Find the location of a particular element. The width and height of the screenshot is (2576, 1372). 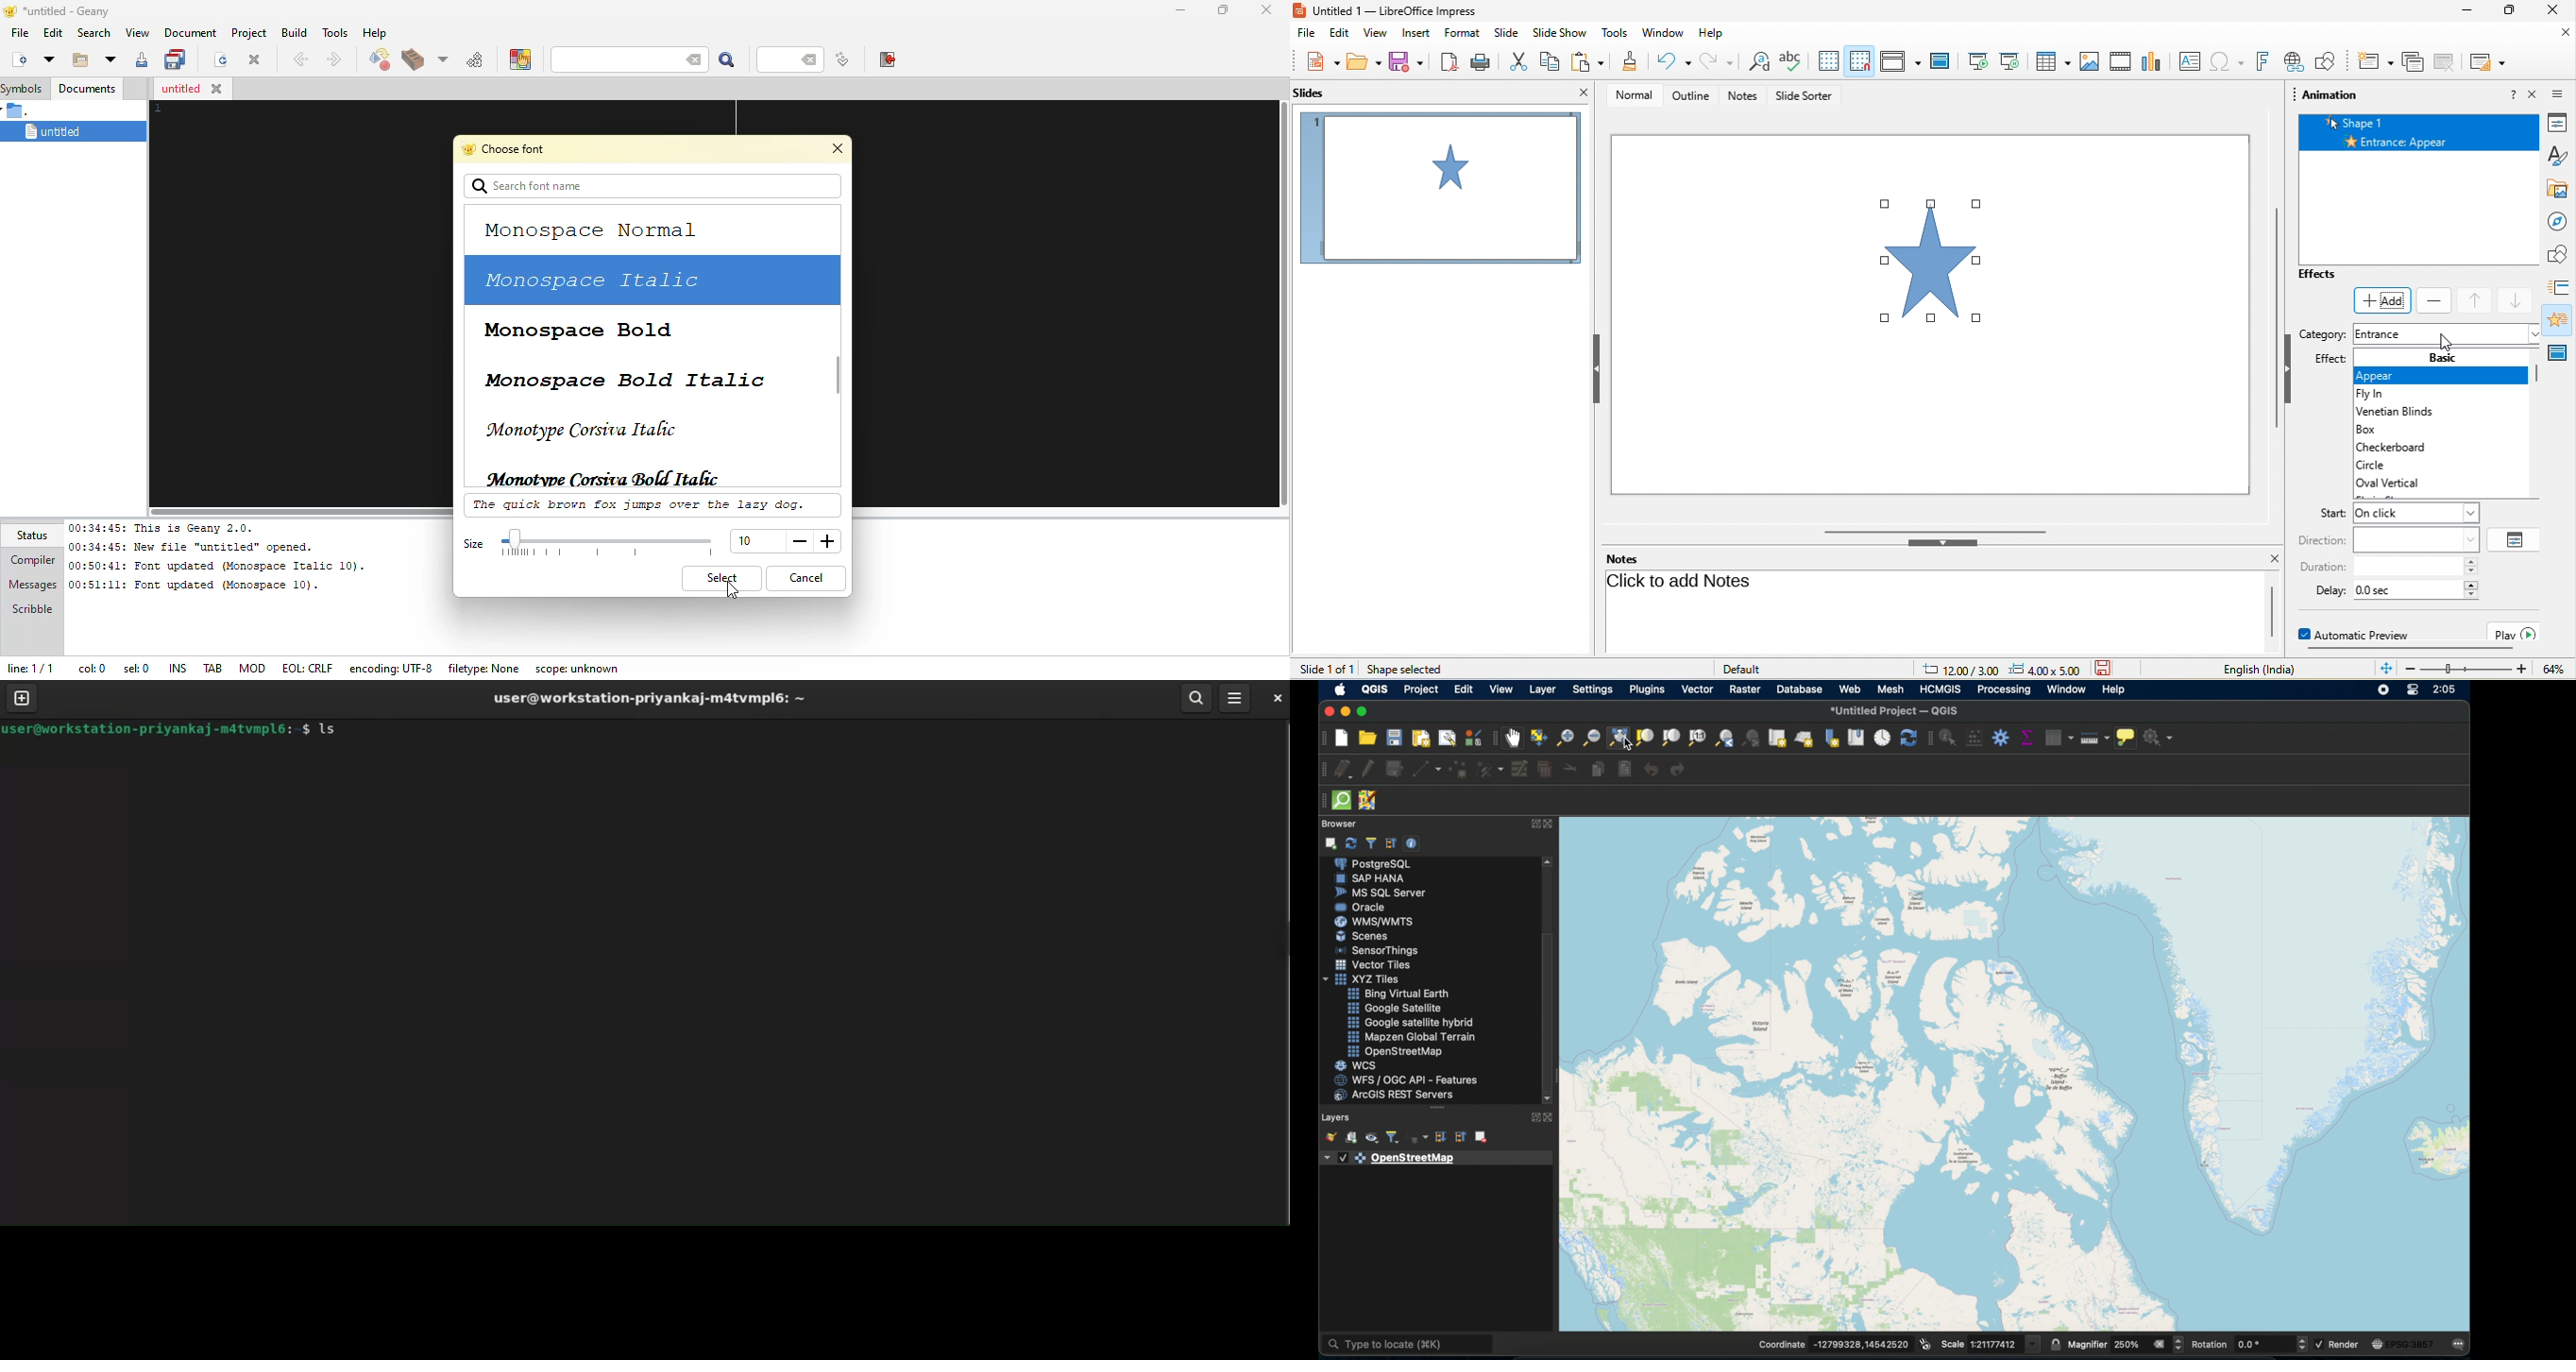

mapzen global terrain is located at coordinates (1413, 1036).